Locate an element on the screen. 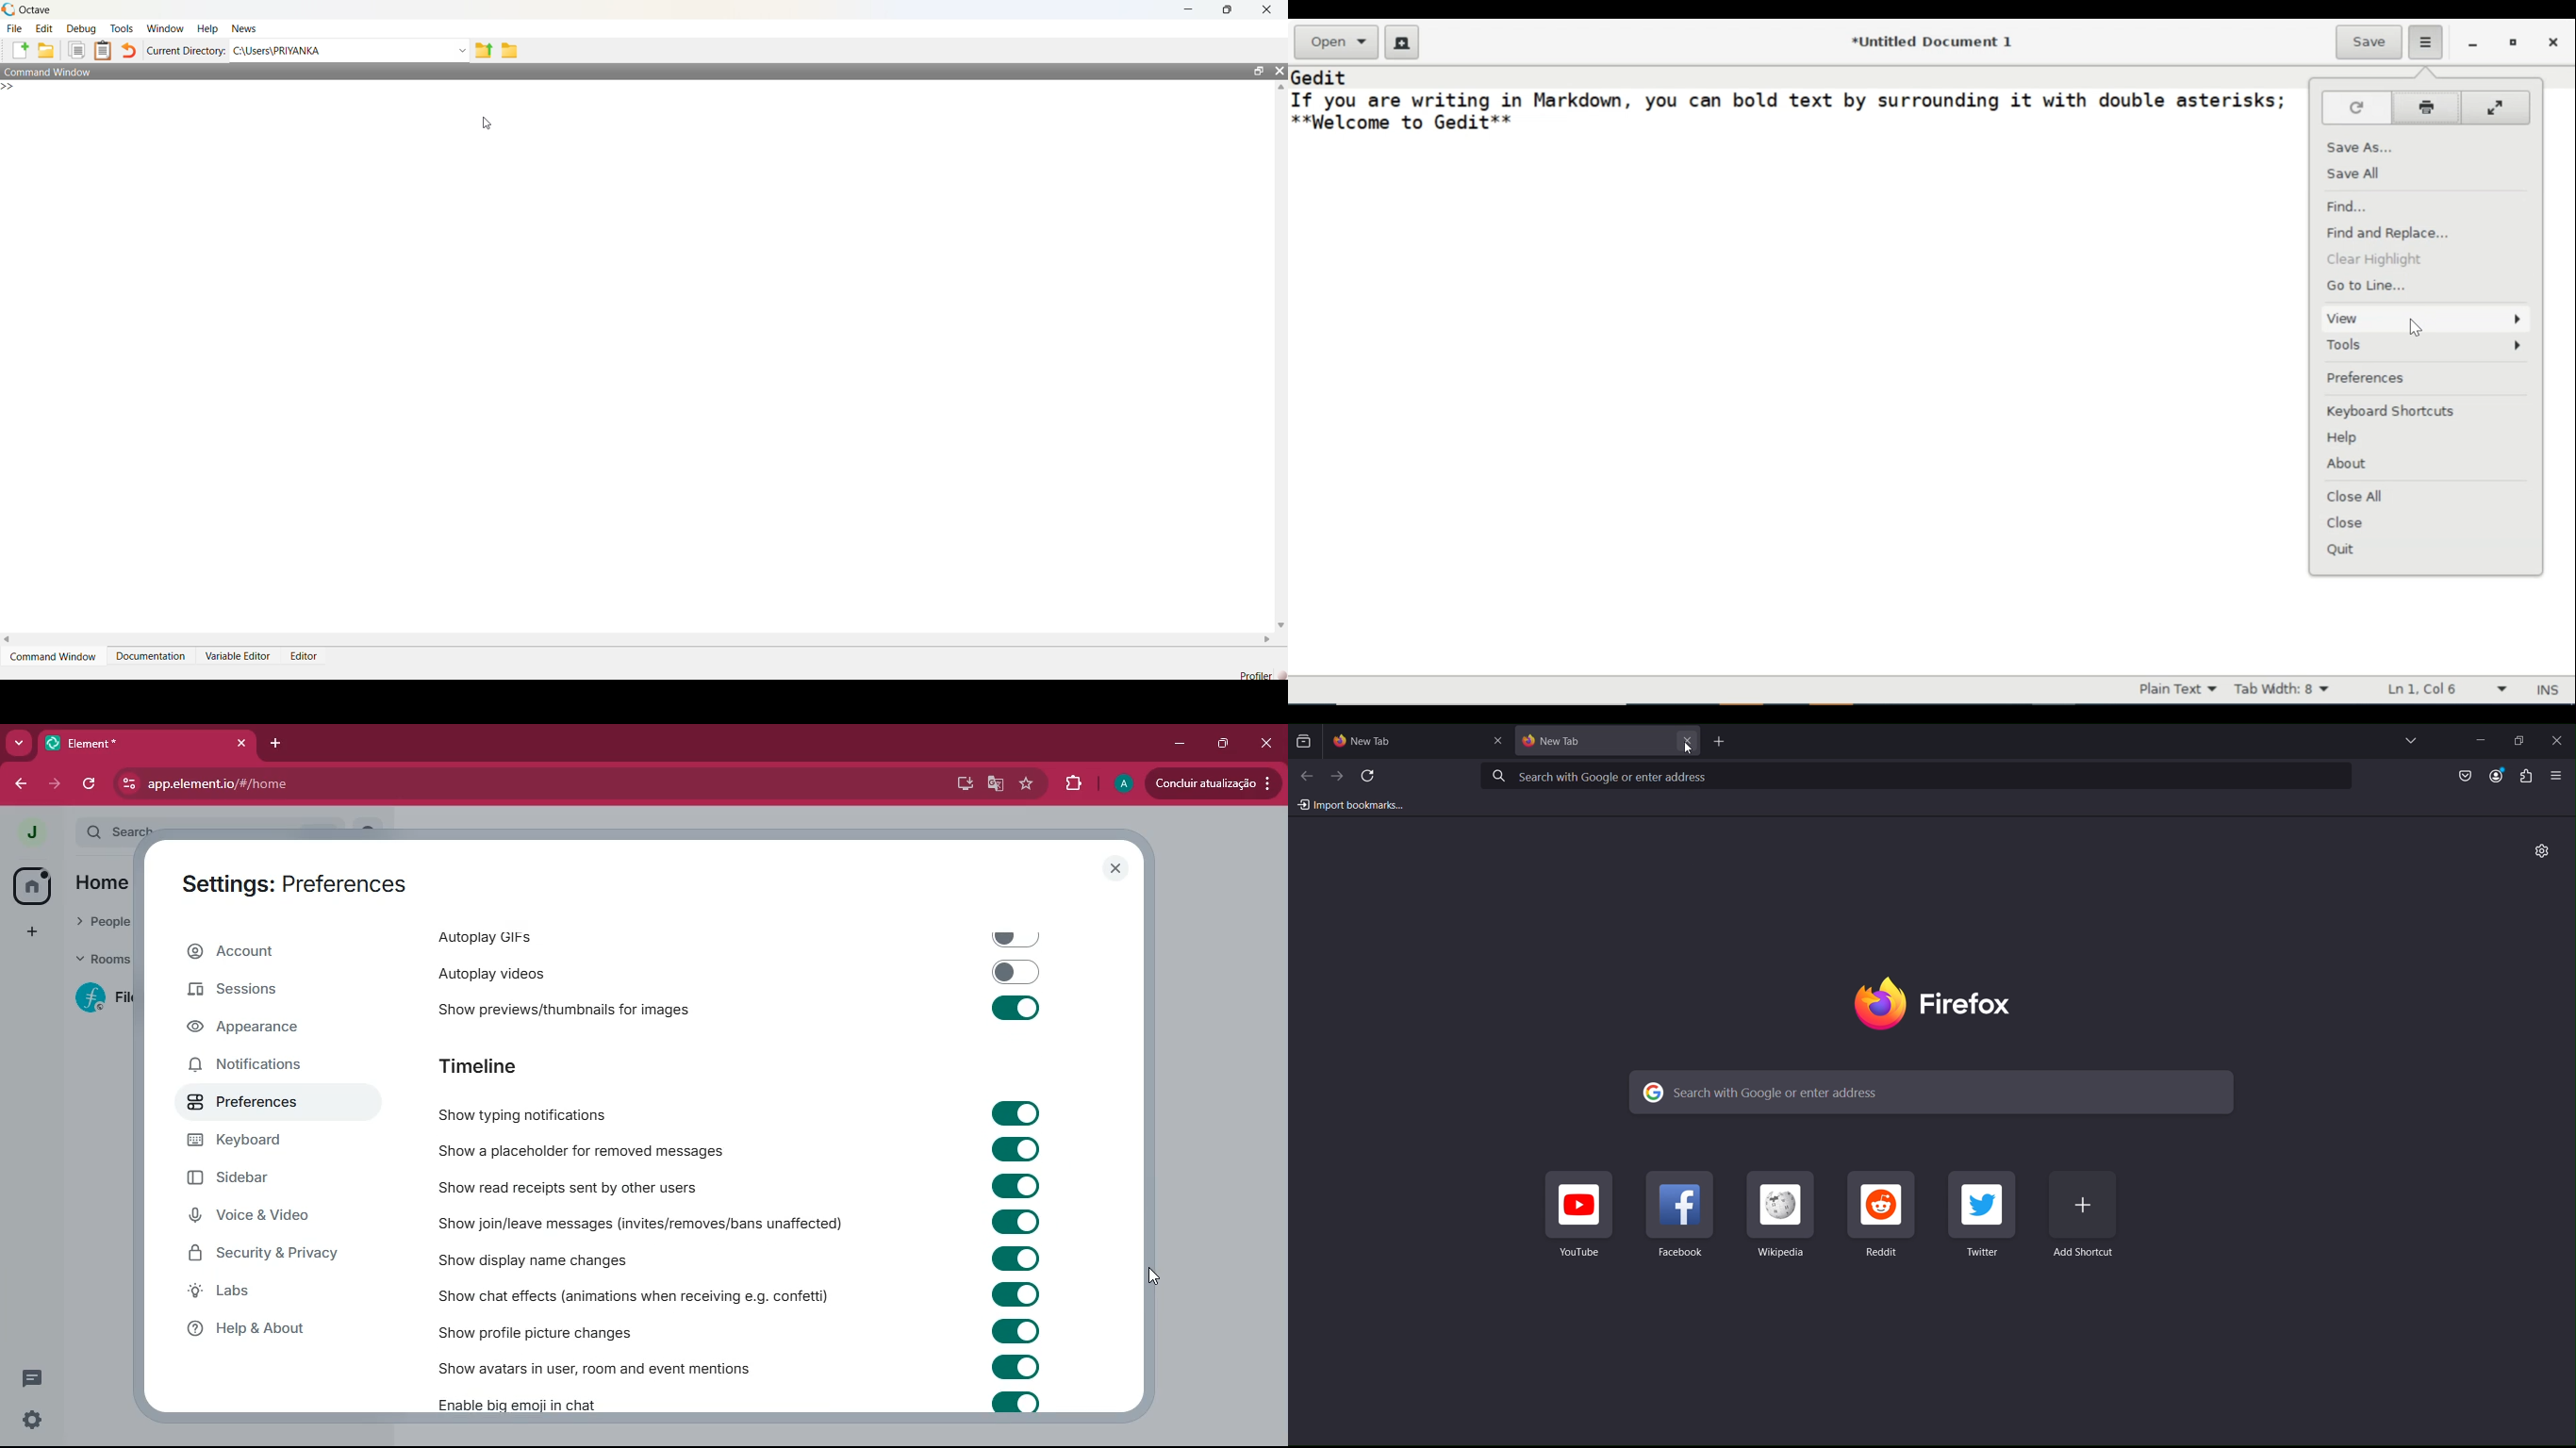 The width and height of the screenshot is (2576, 1456). Show a placeholder for removed messages is located at coordinates (744, 1150).